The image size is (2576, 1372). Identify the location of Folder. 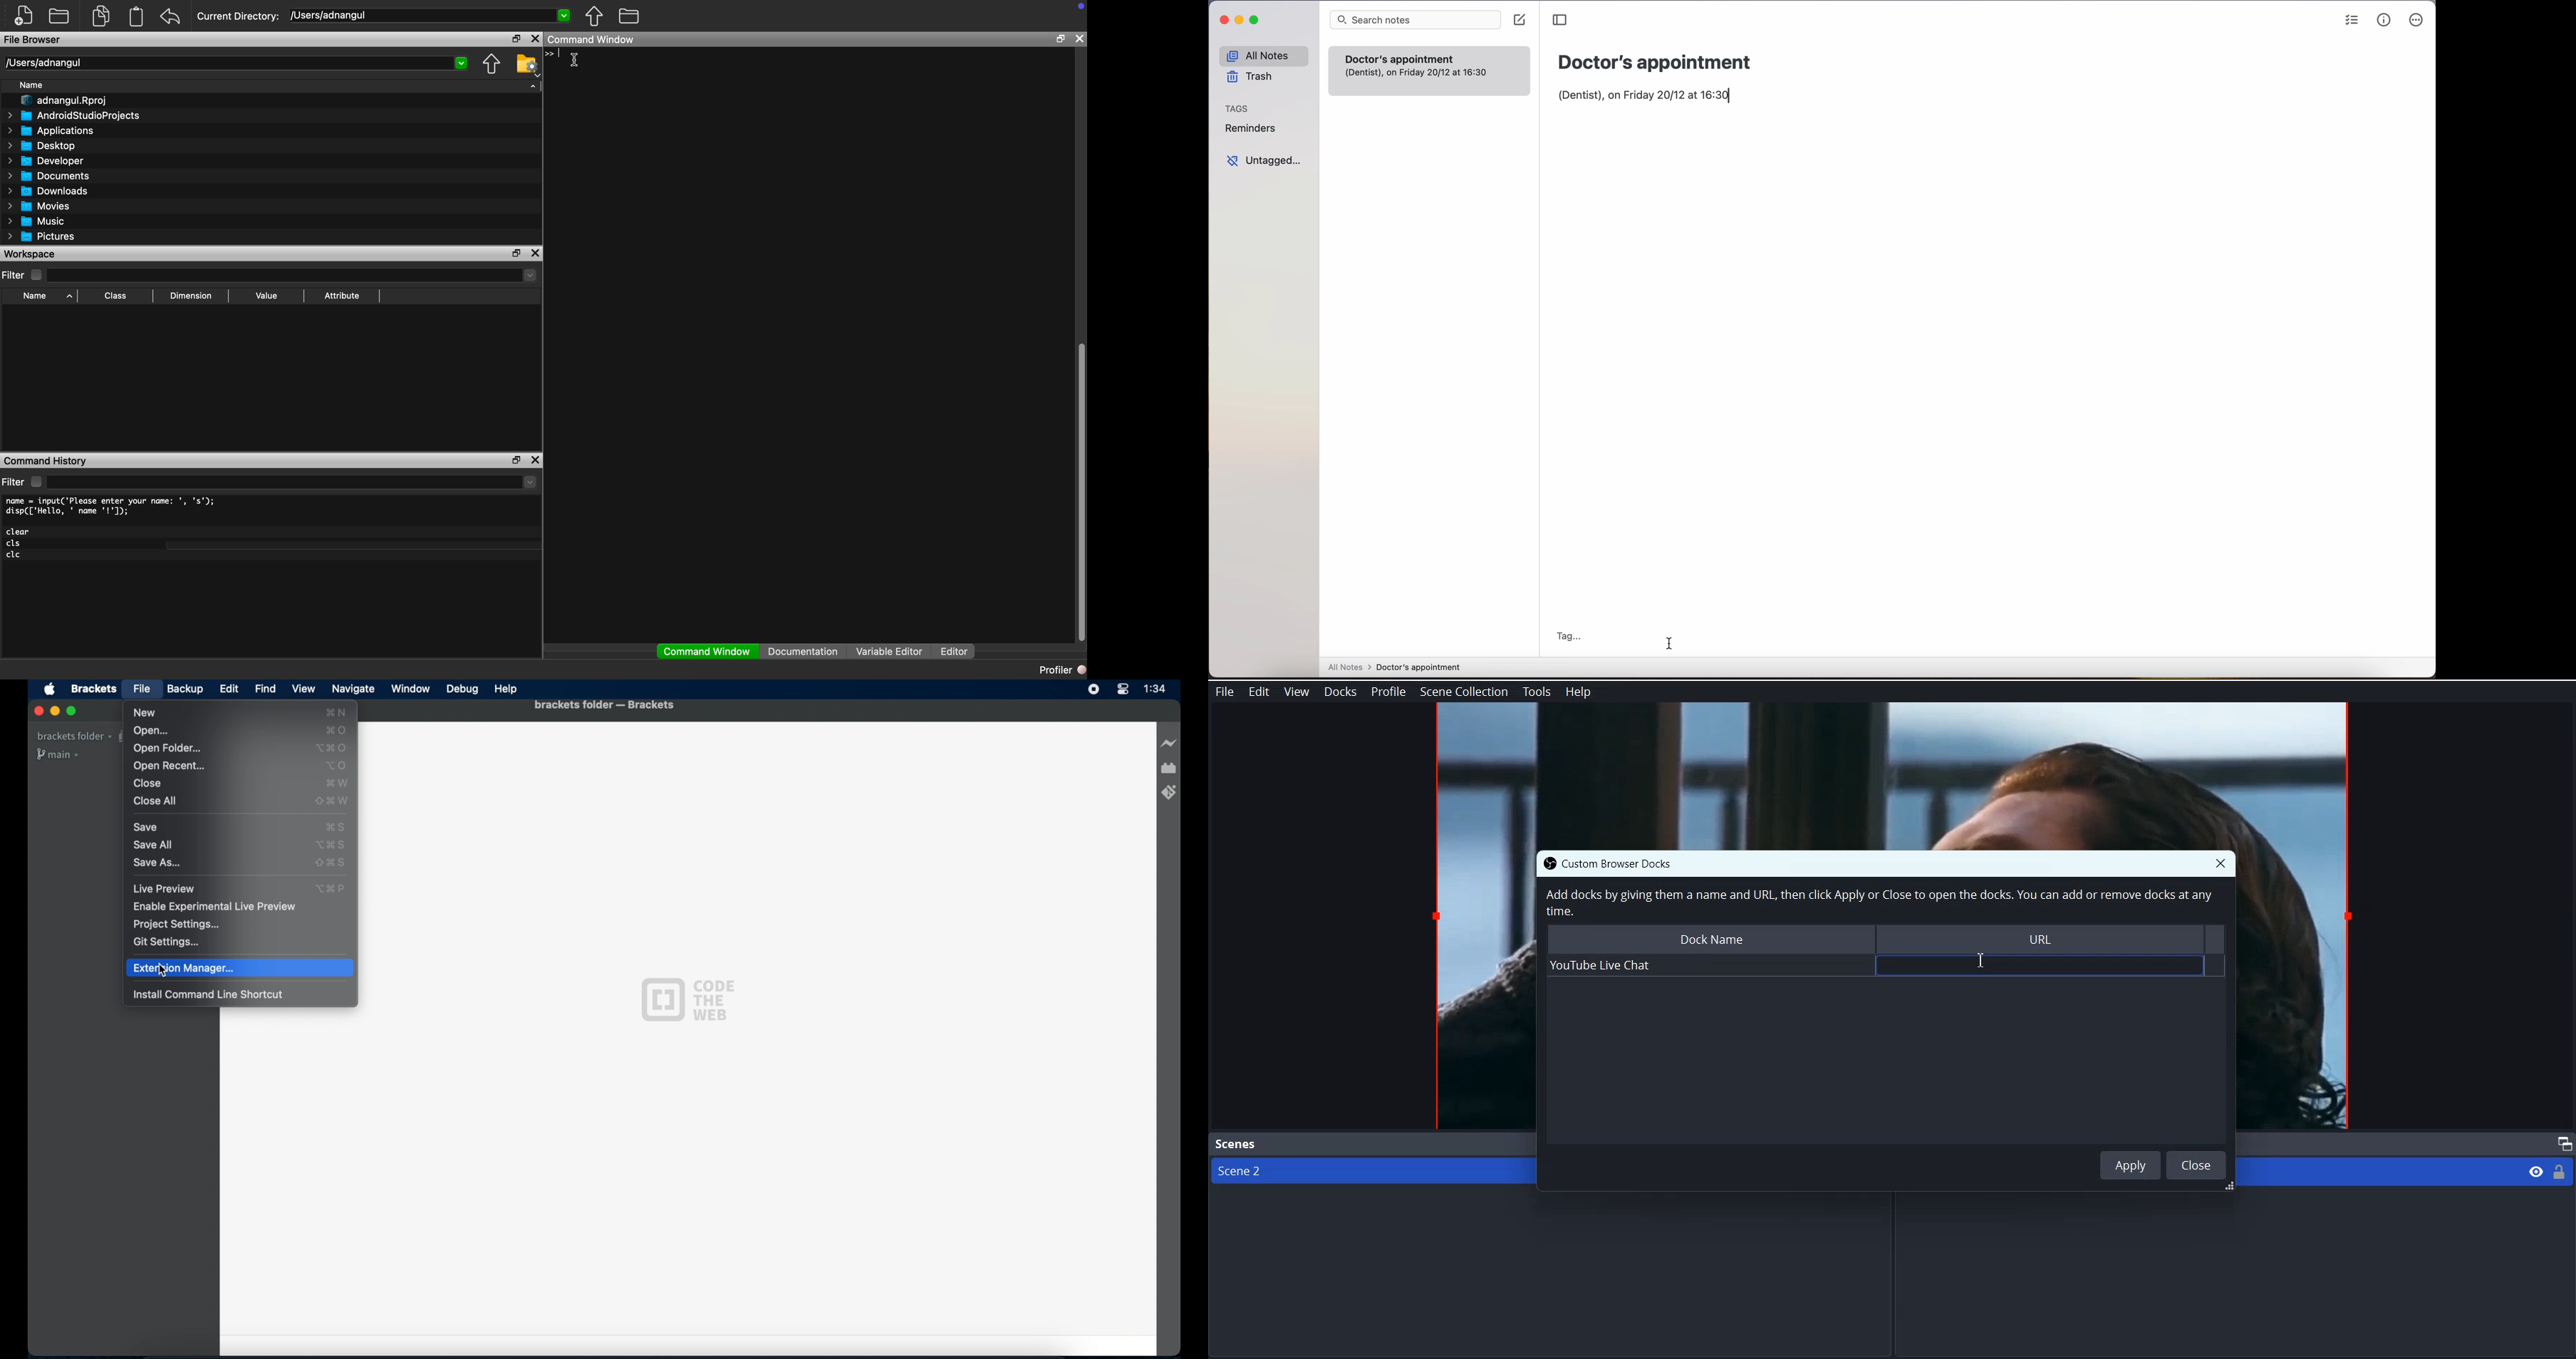
(59, 15).